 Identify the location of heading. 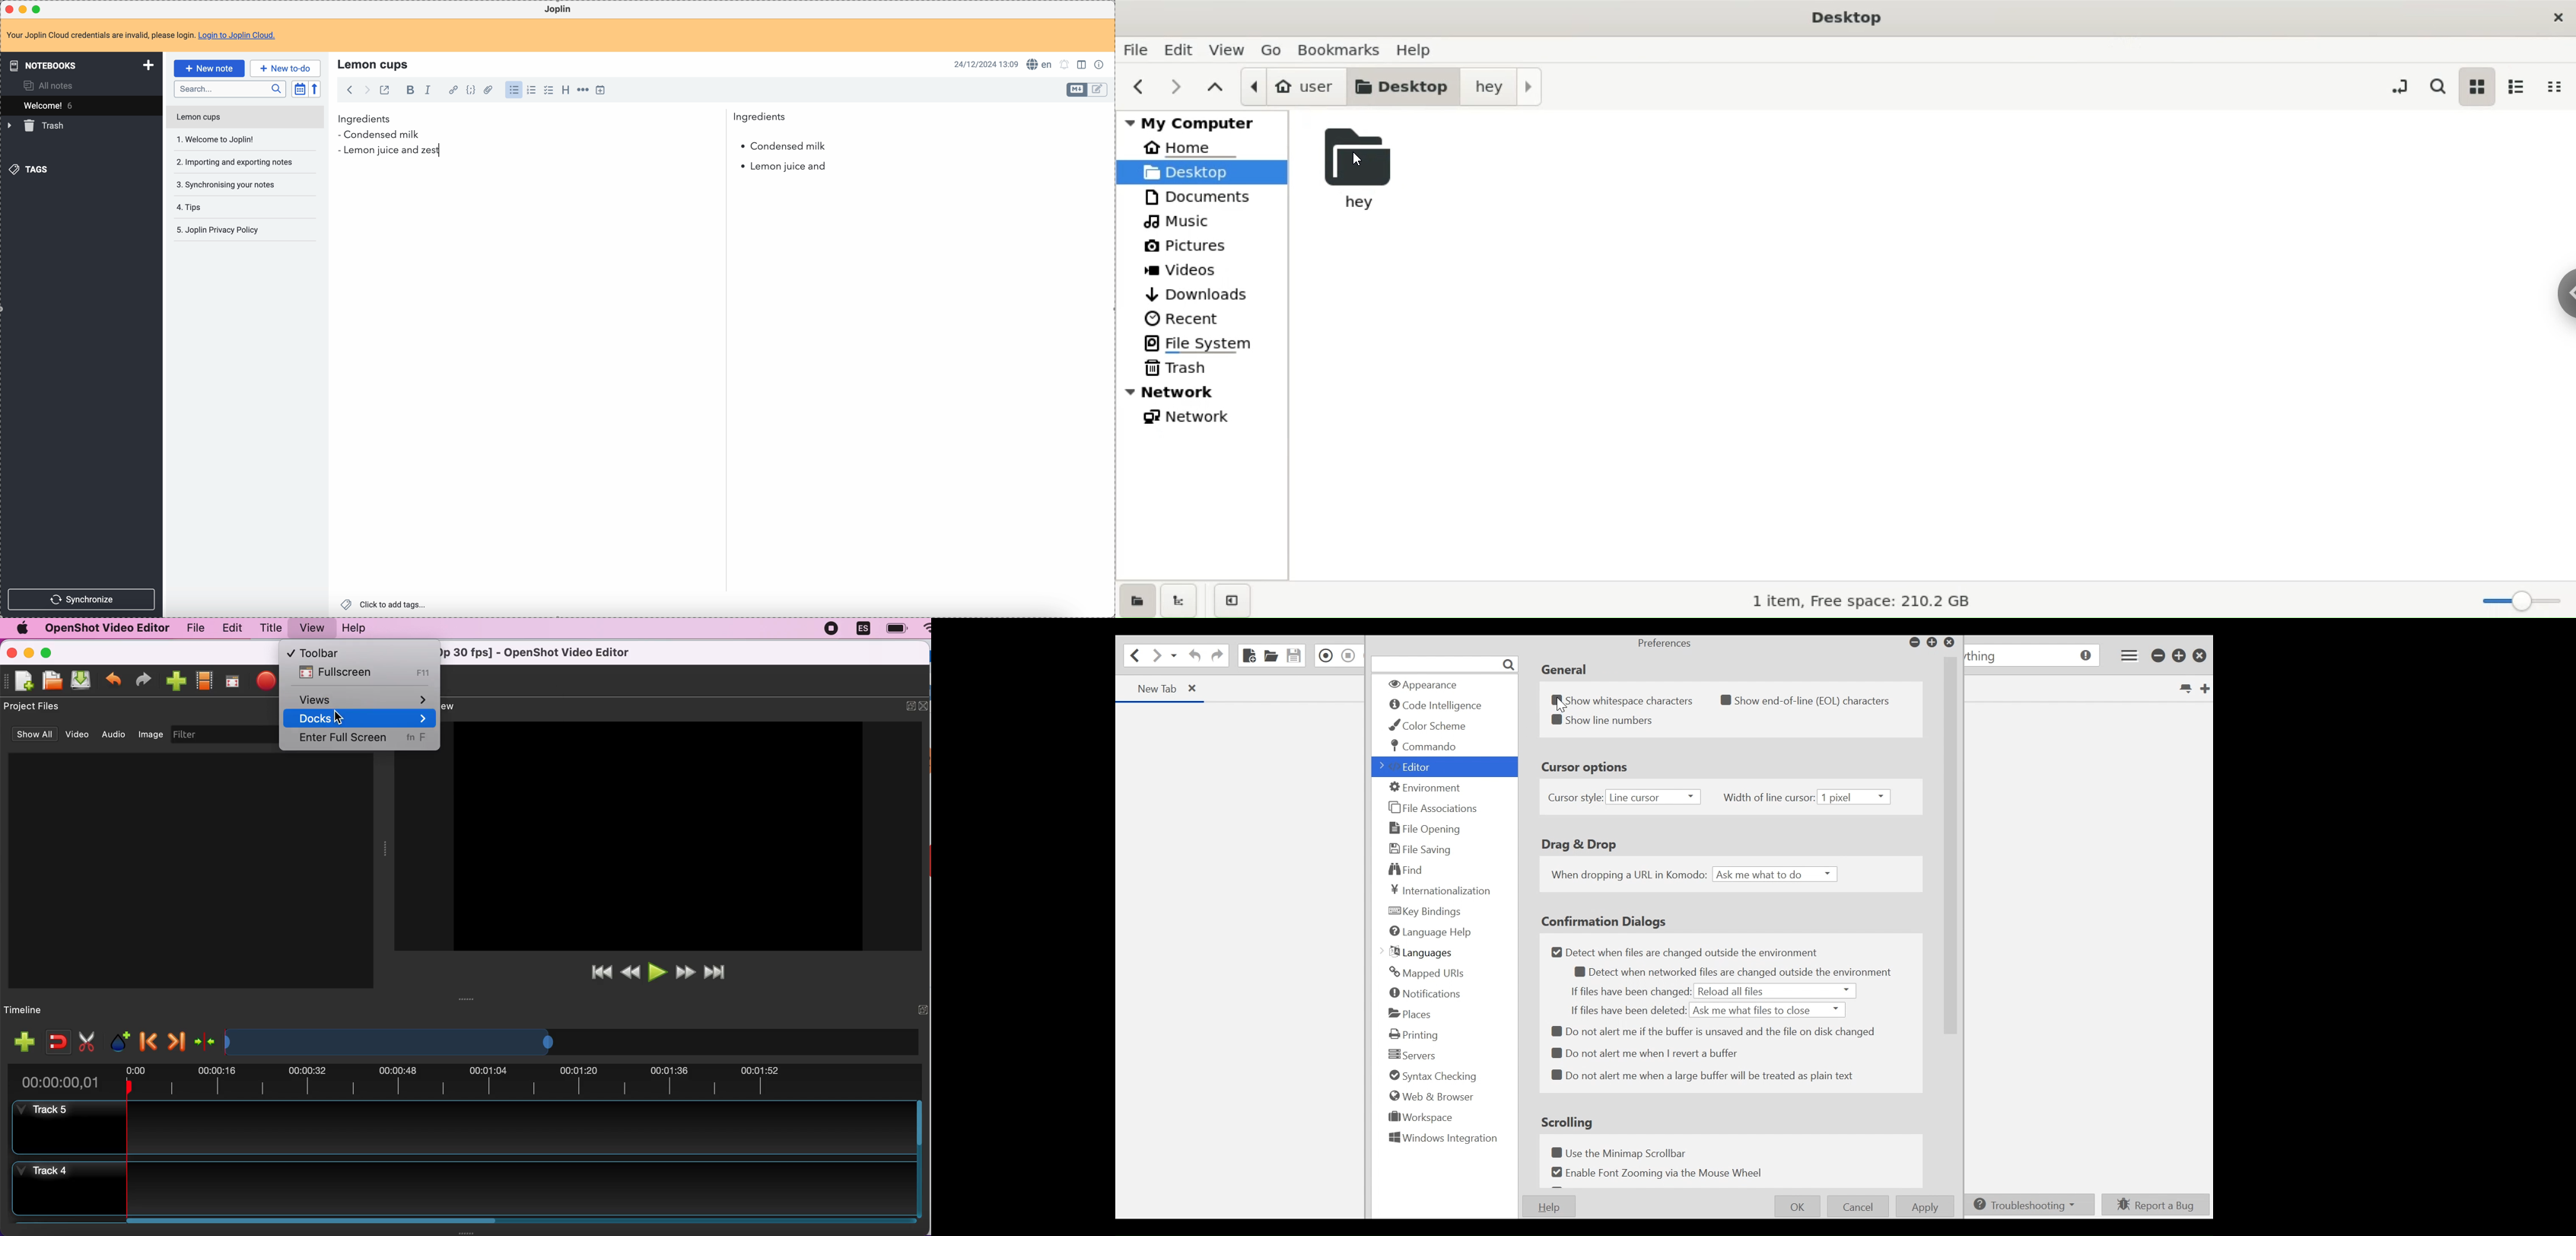
(566, 89).